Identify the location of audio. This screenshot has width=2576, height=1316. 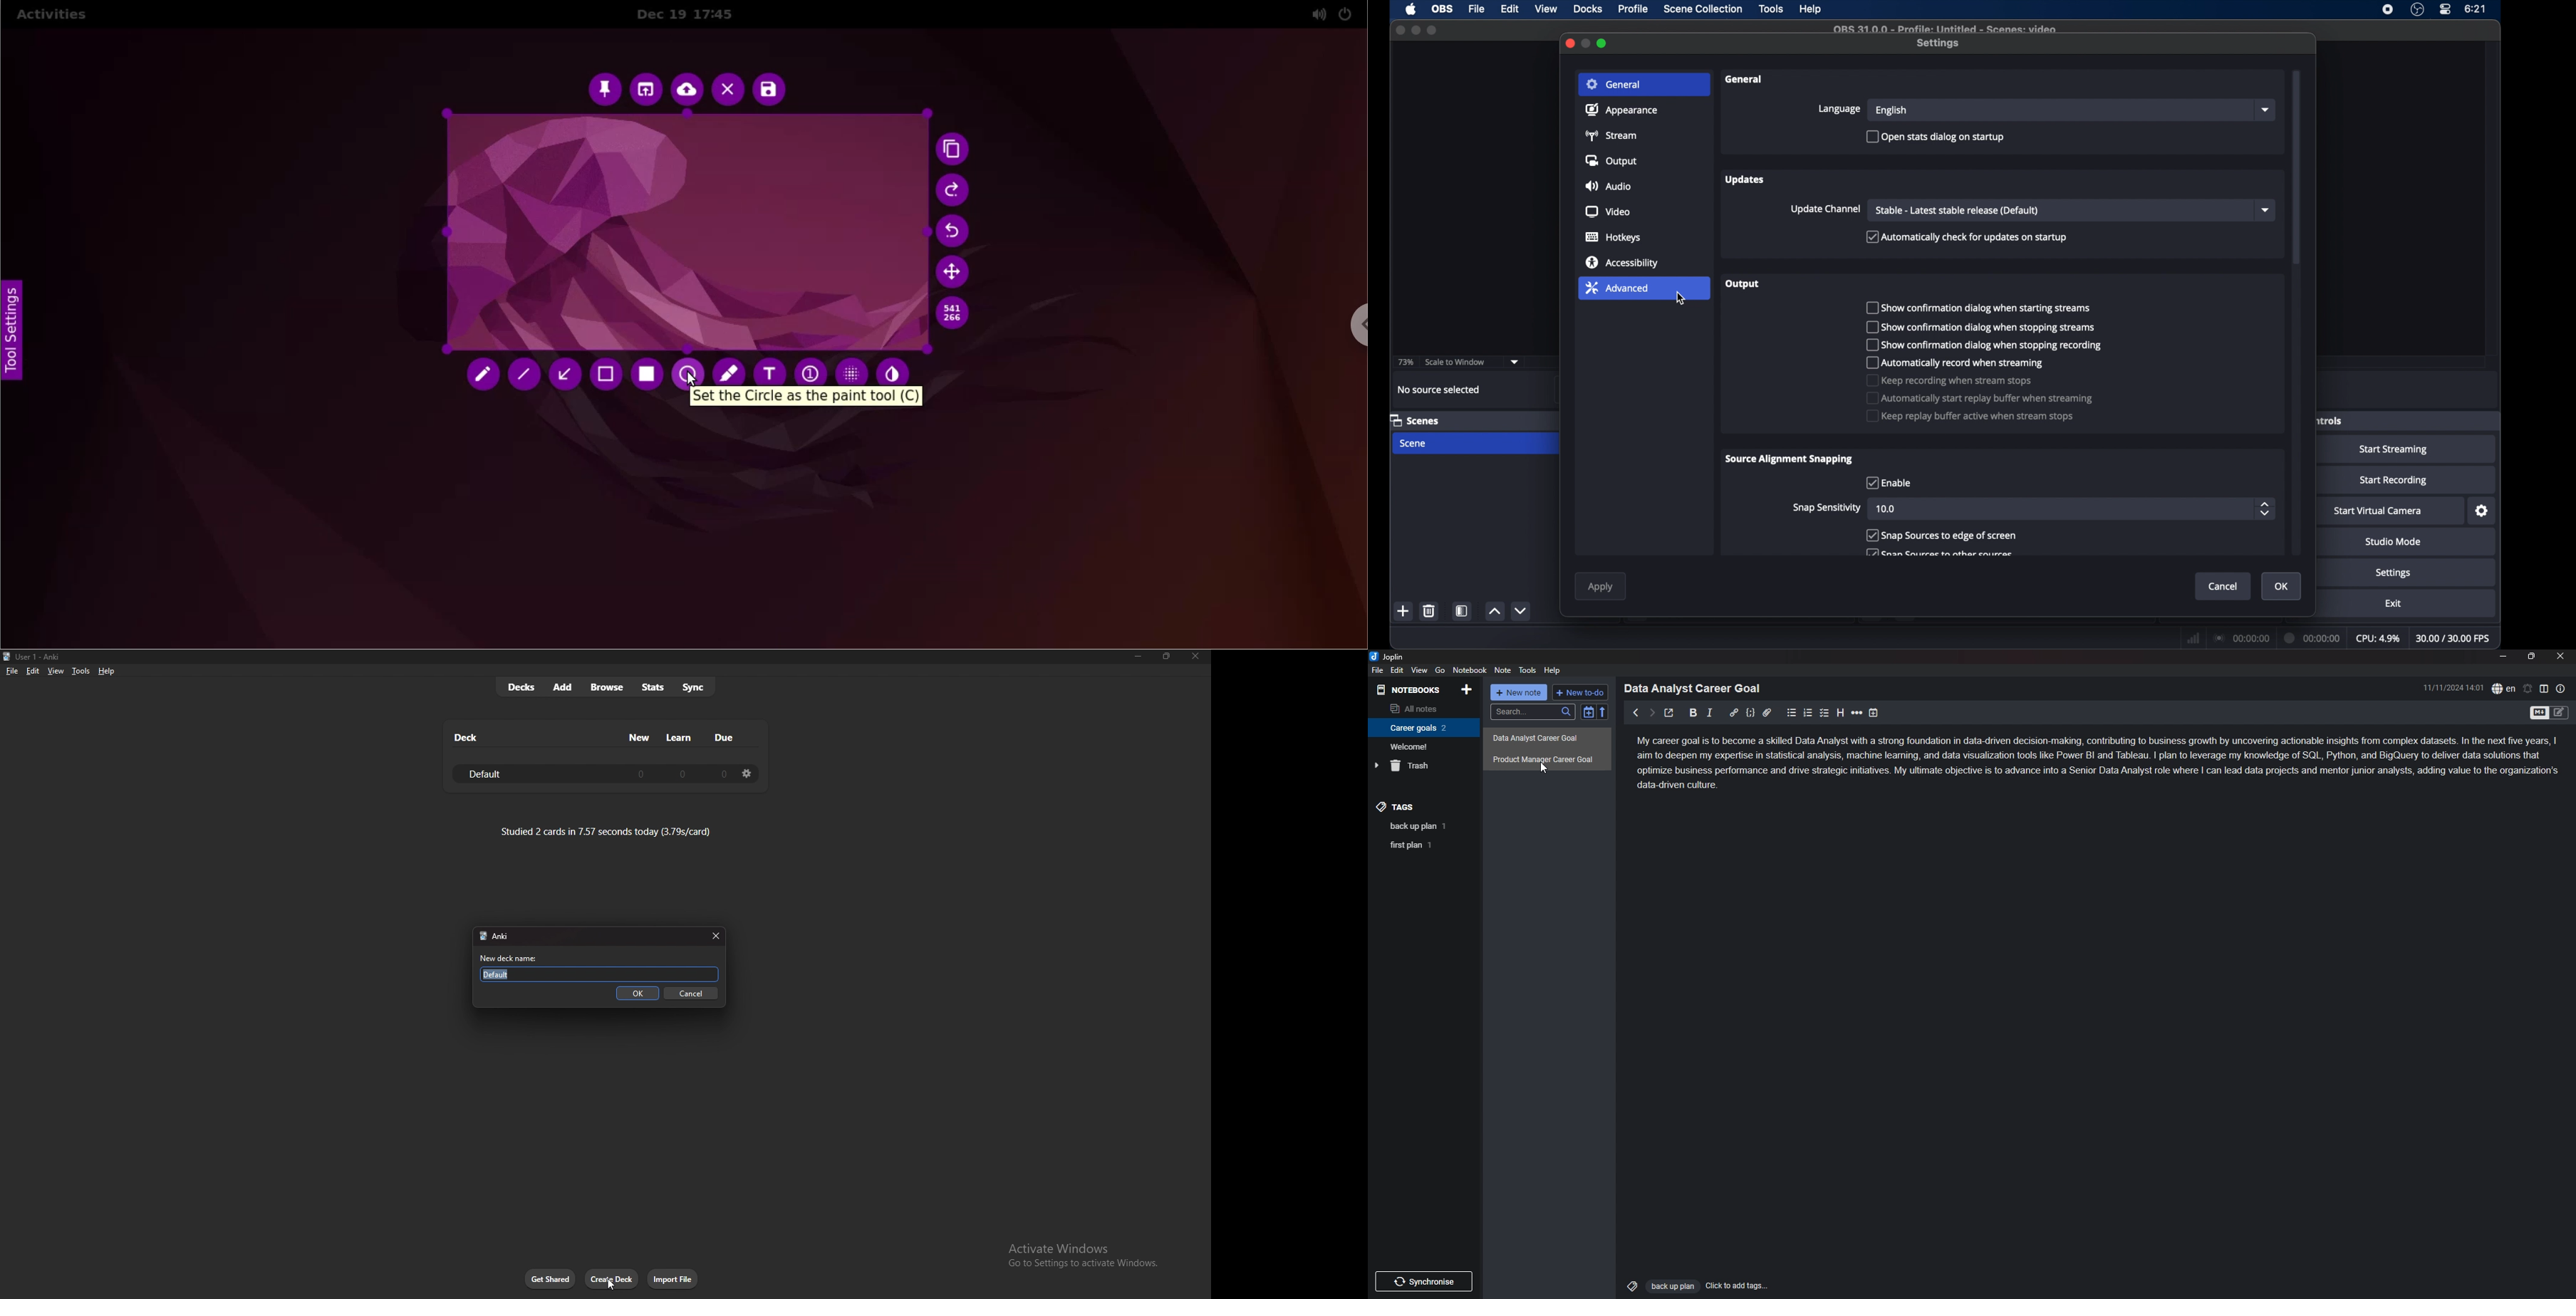
(1608, 186).